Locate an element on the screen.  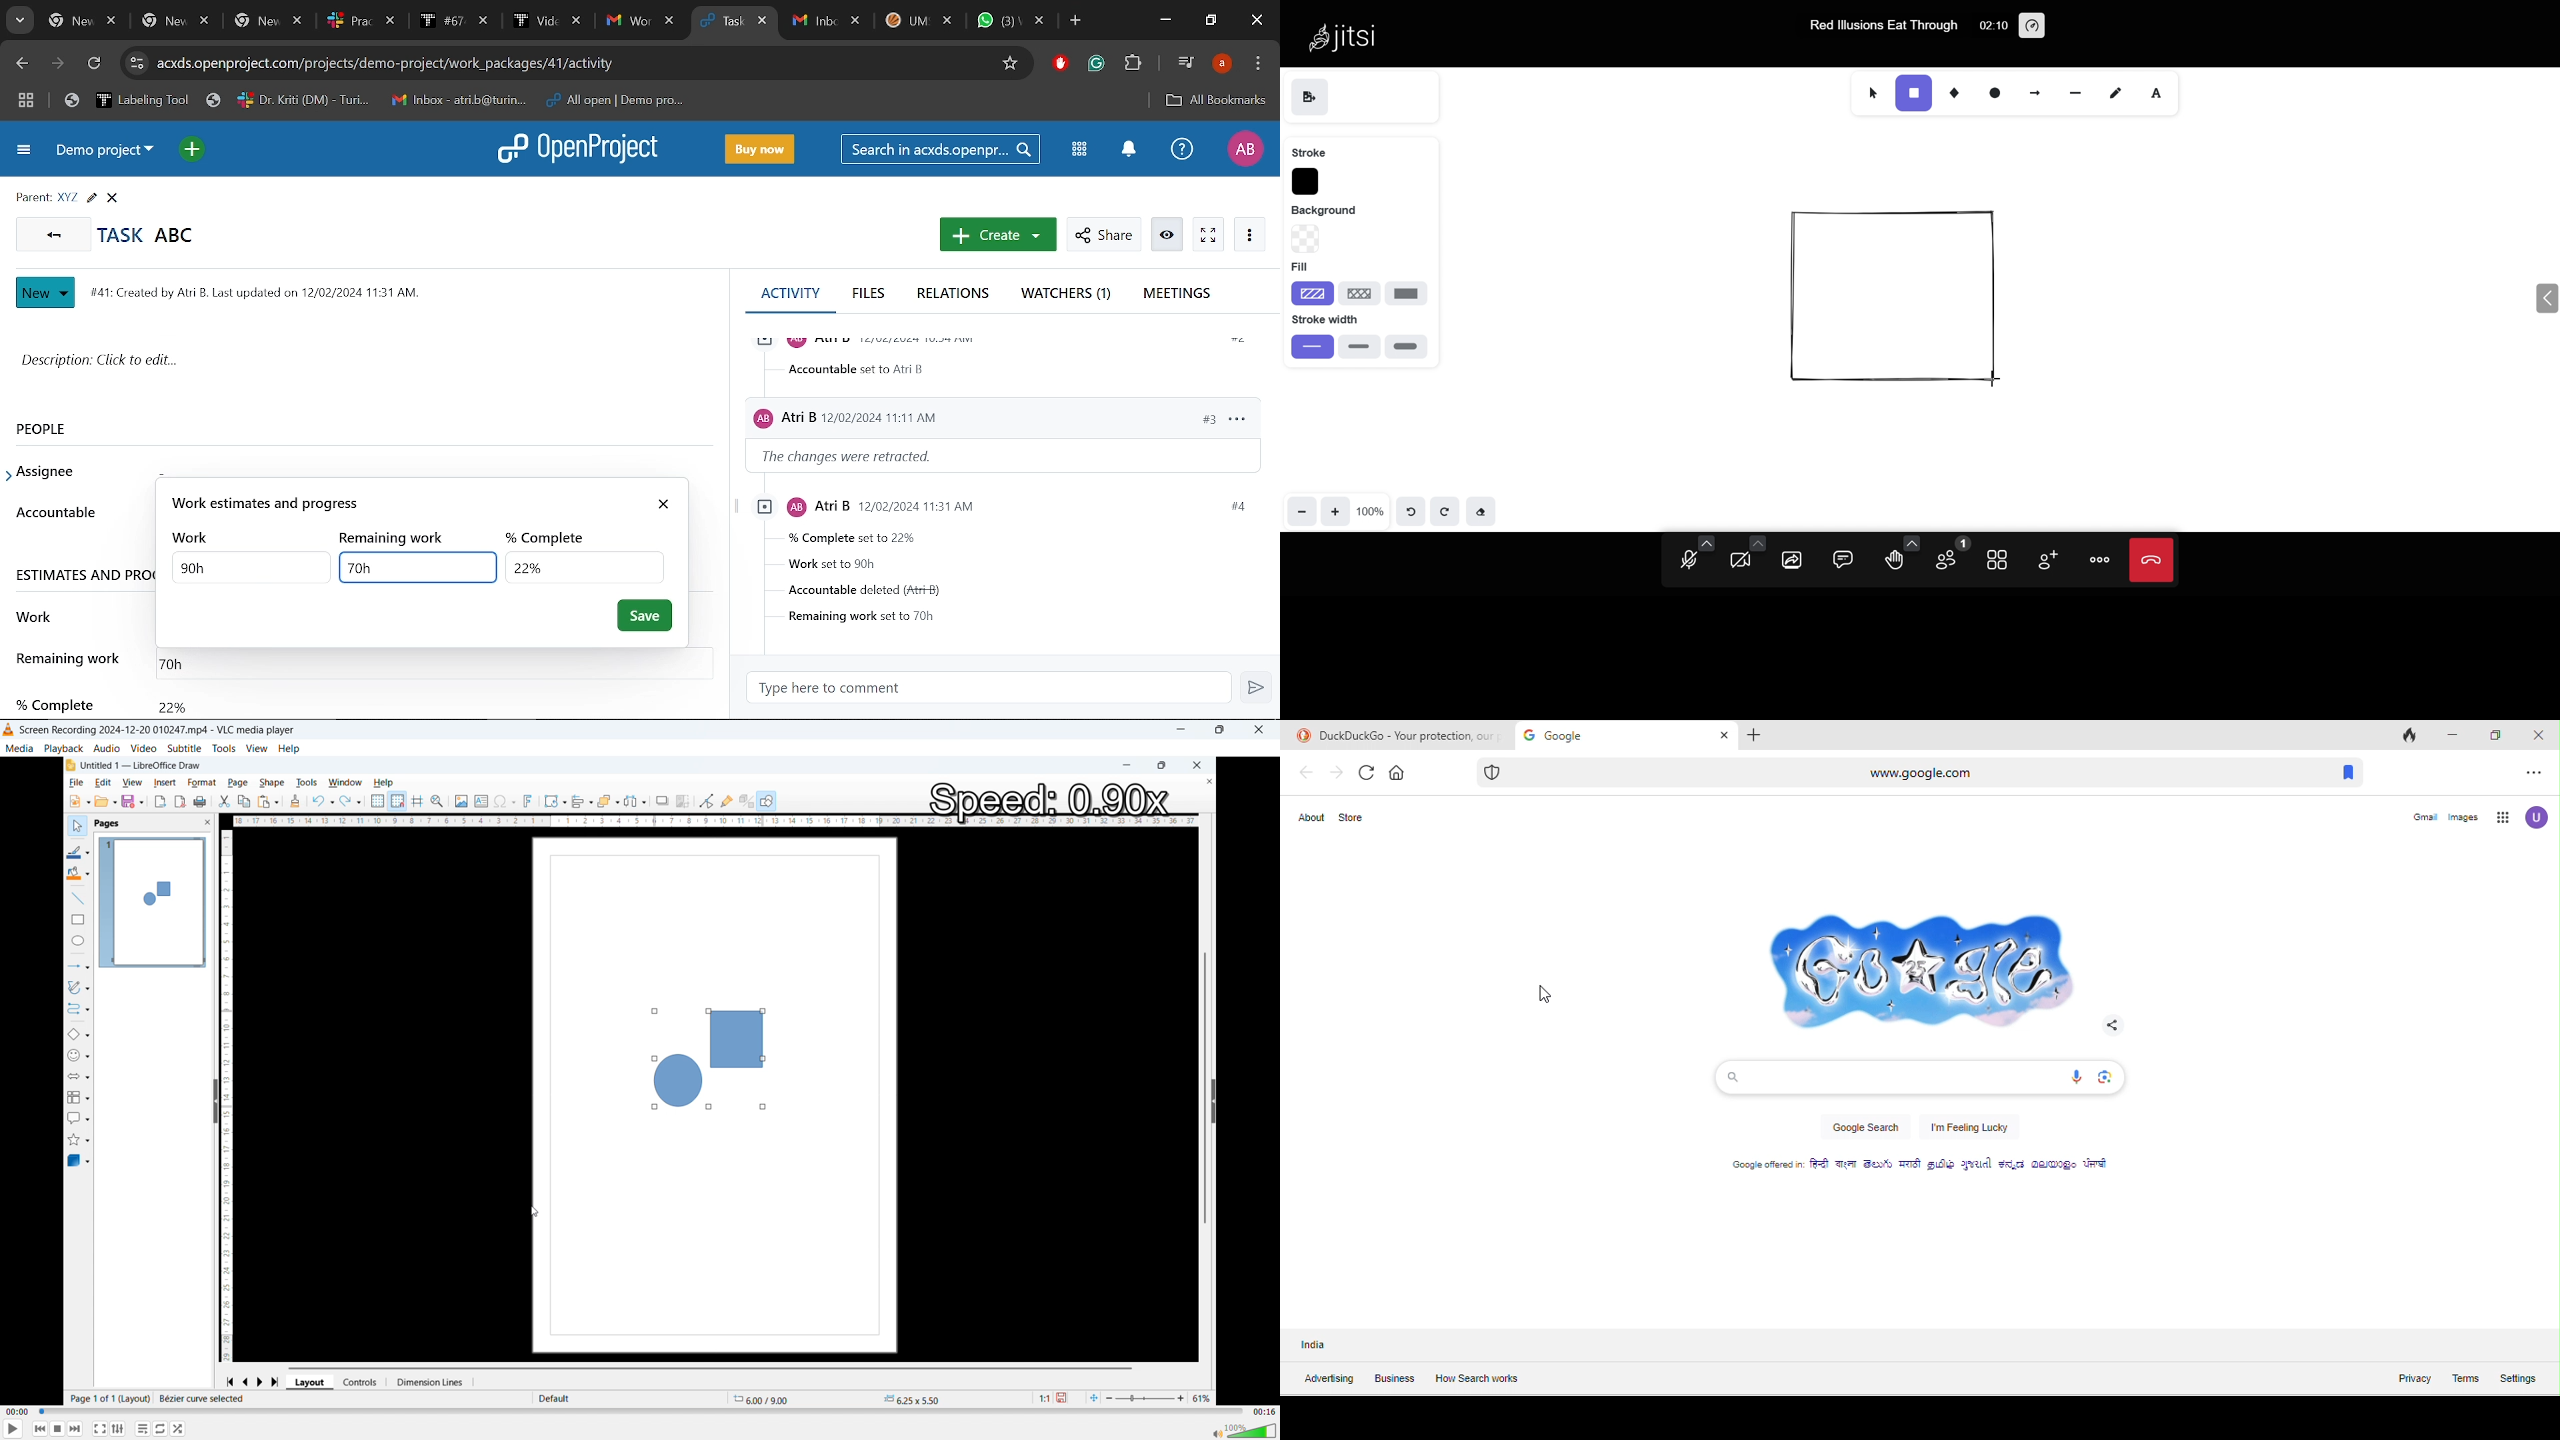
Profile is located at coordinates (1244, 149).